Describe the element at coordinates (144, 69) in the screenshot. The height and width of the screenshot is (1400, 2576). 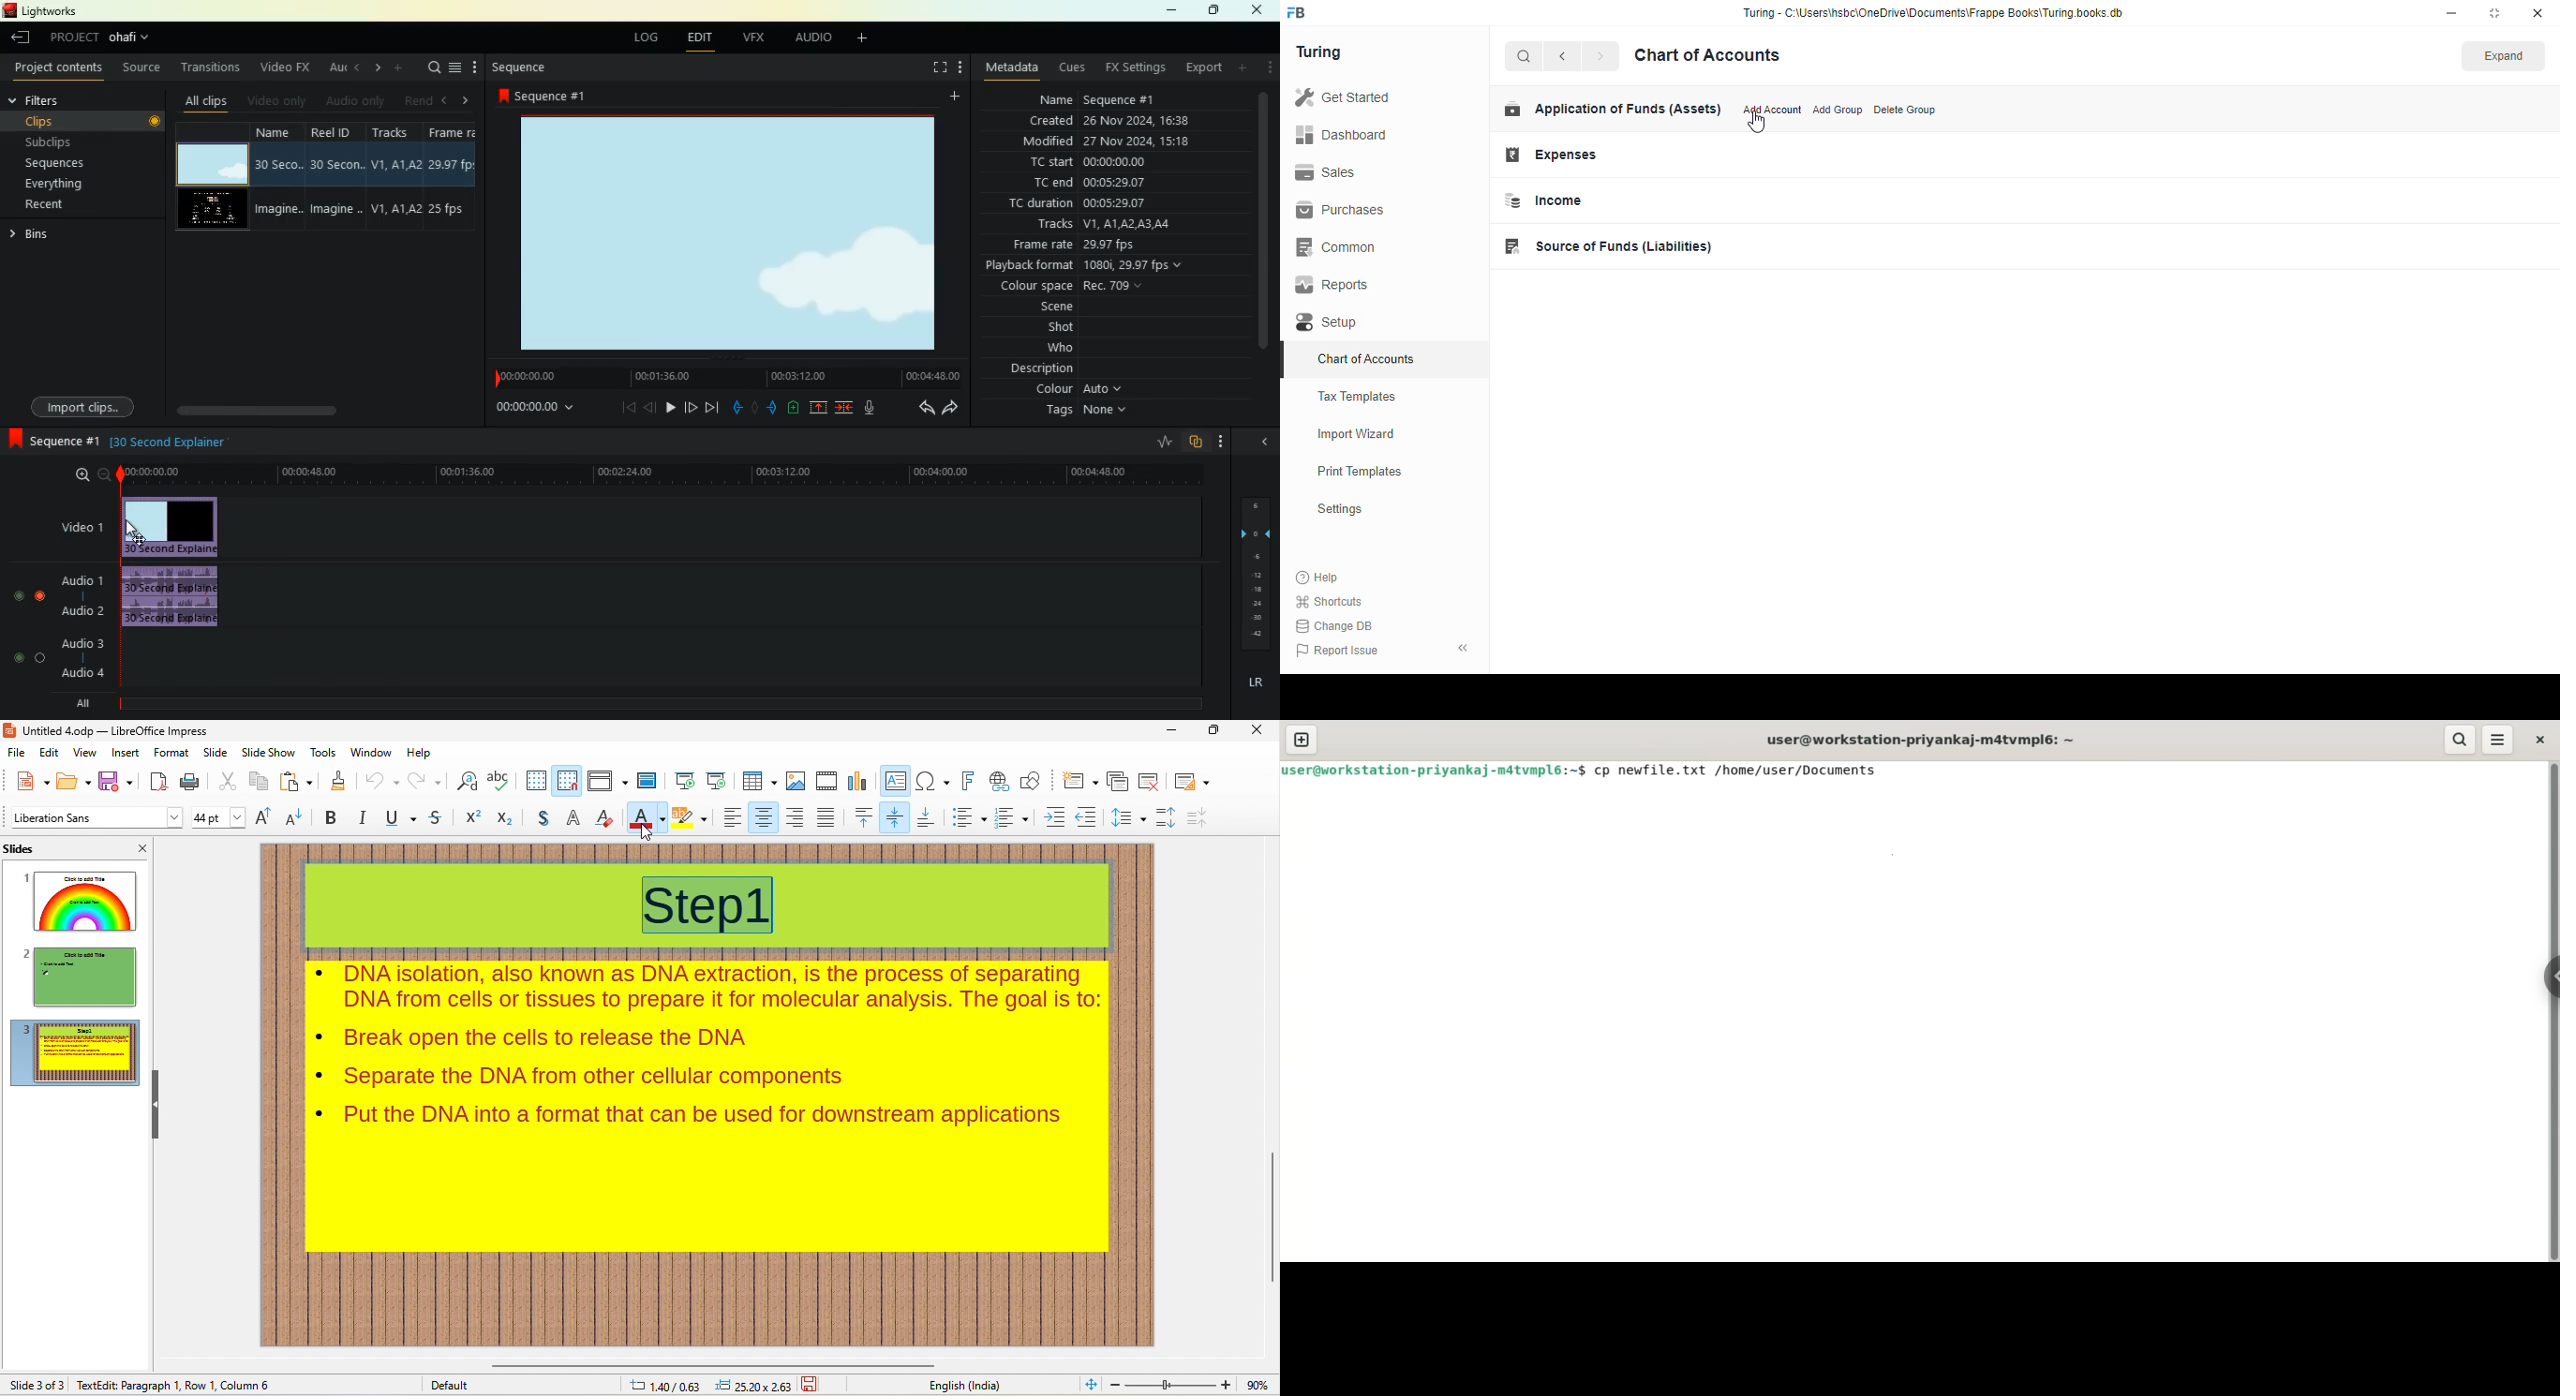
I see `source` at that location.